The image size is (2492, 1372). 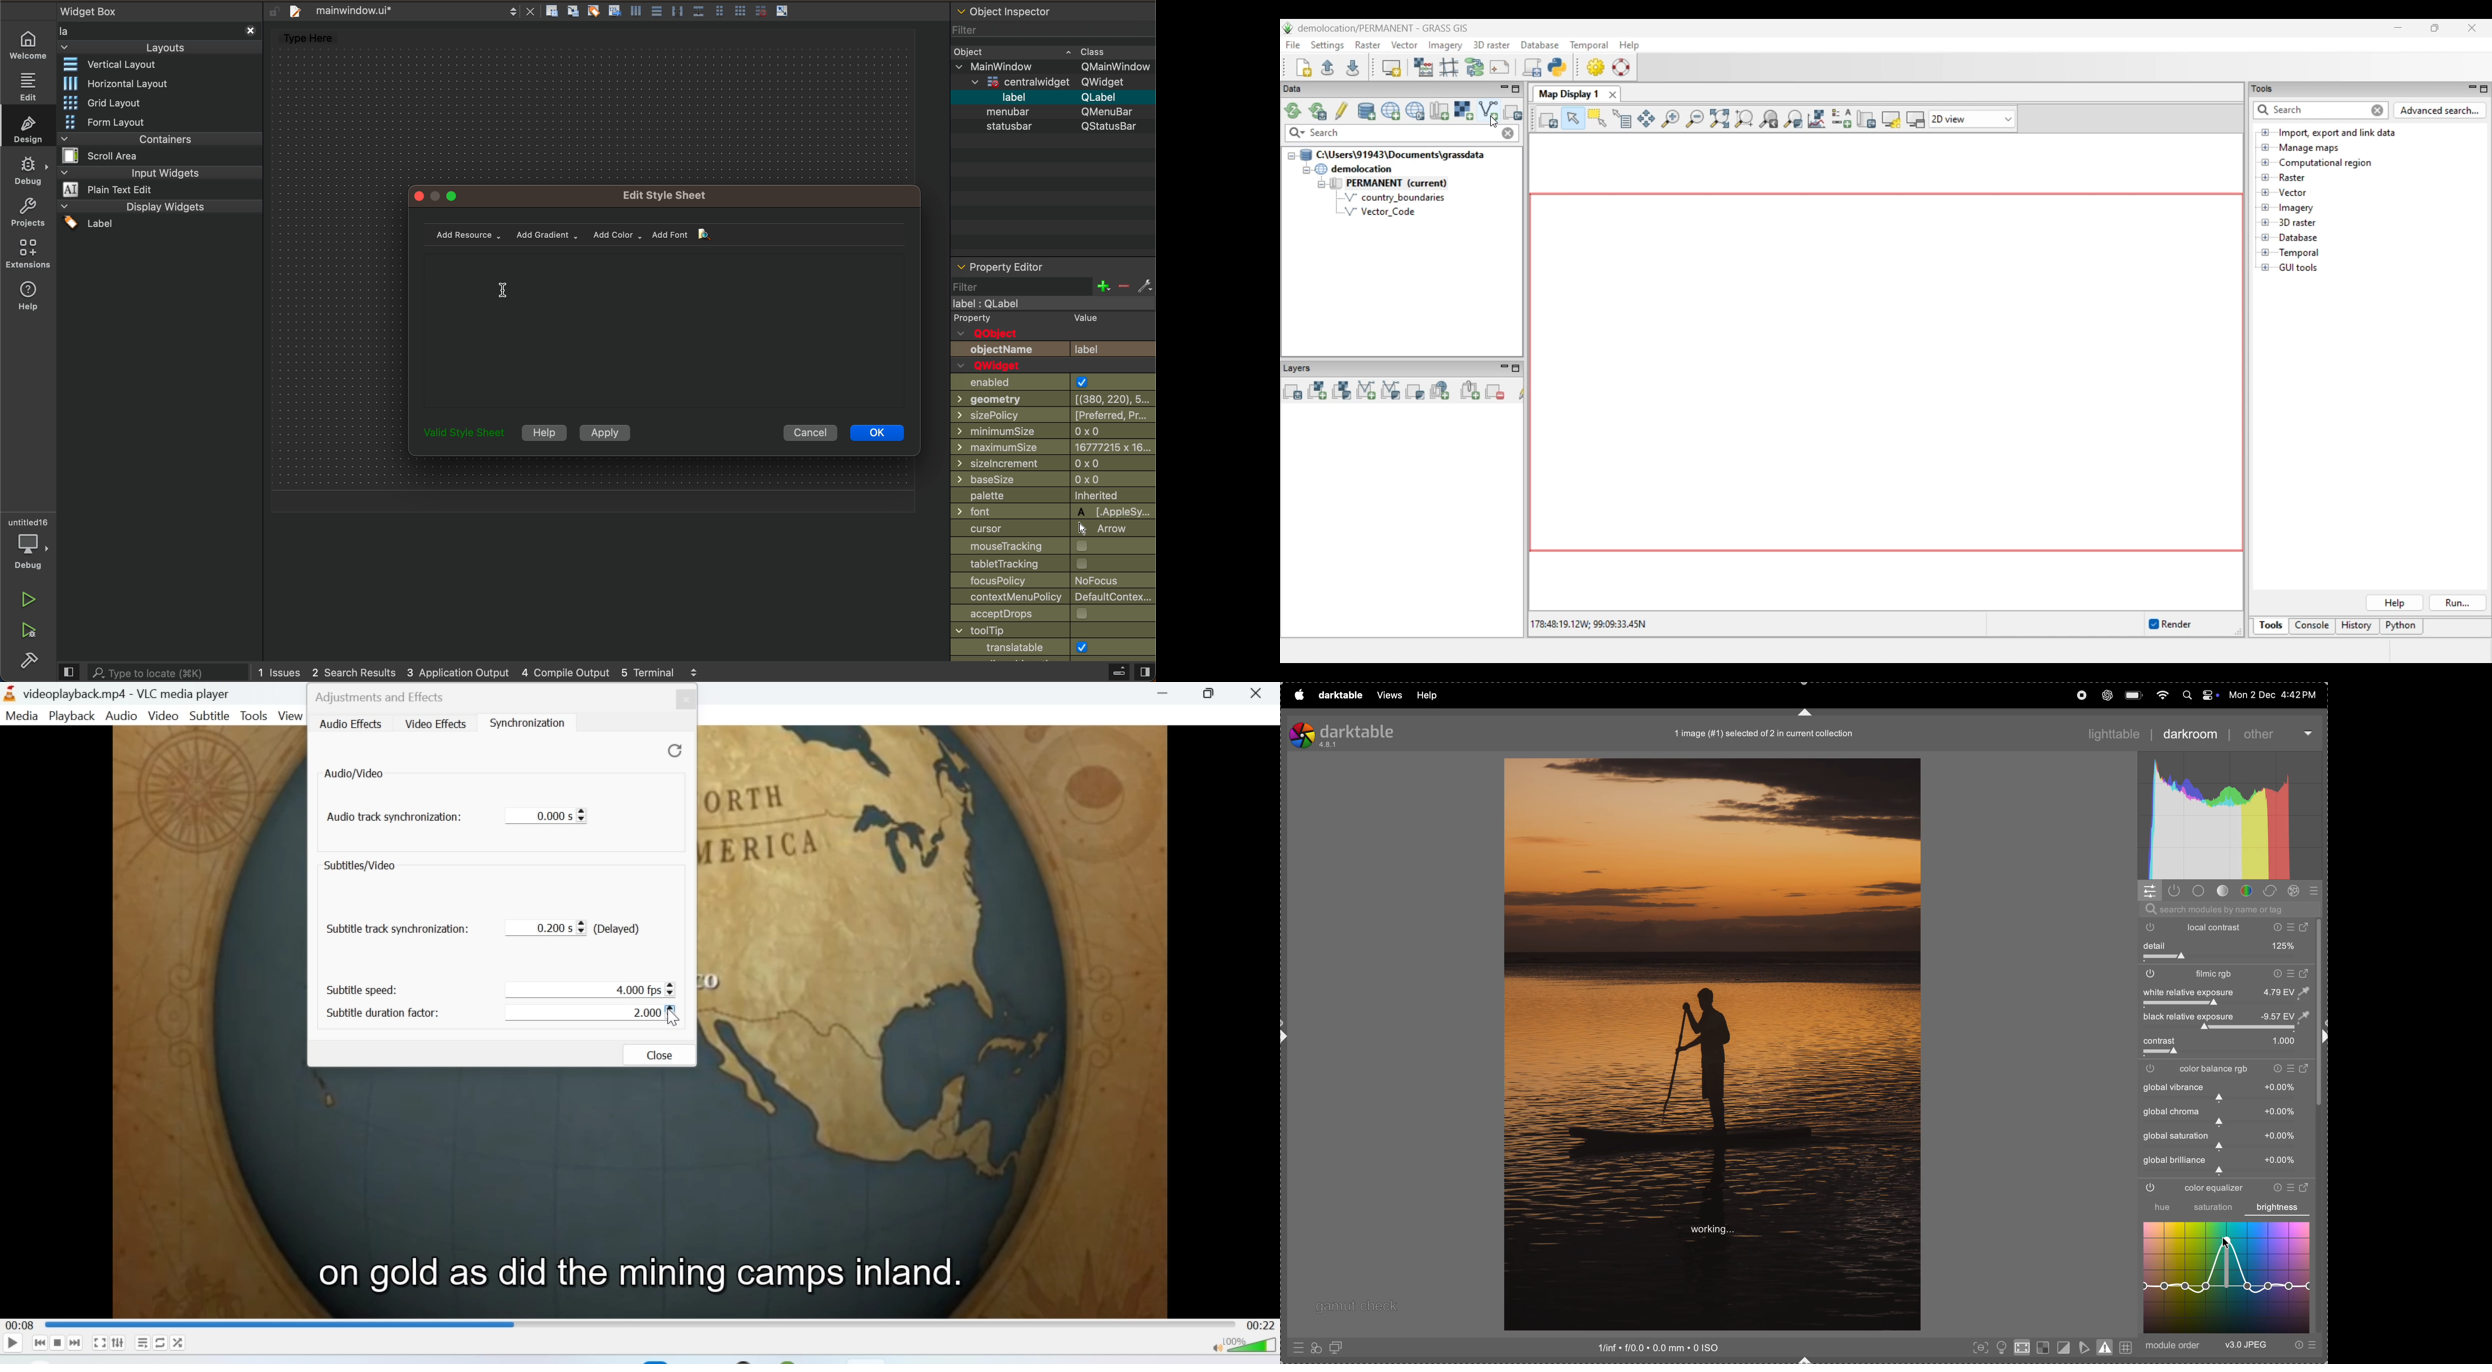 I want to click on apply filter, so click(x=1316, y=1347).